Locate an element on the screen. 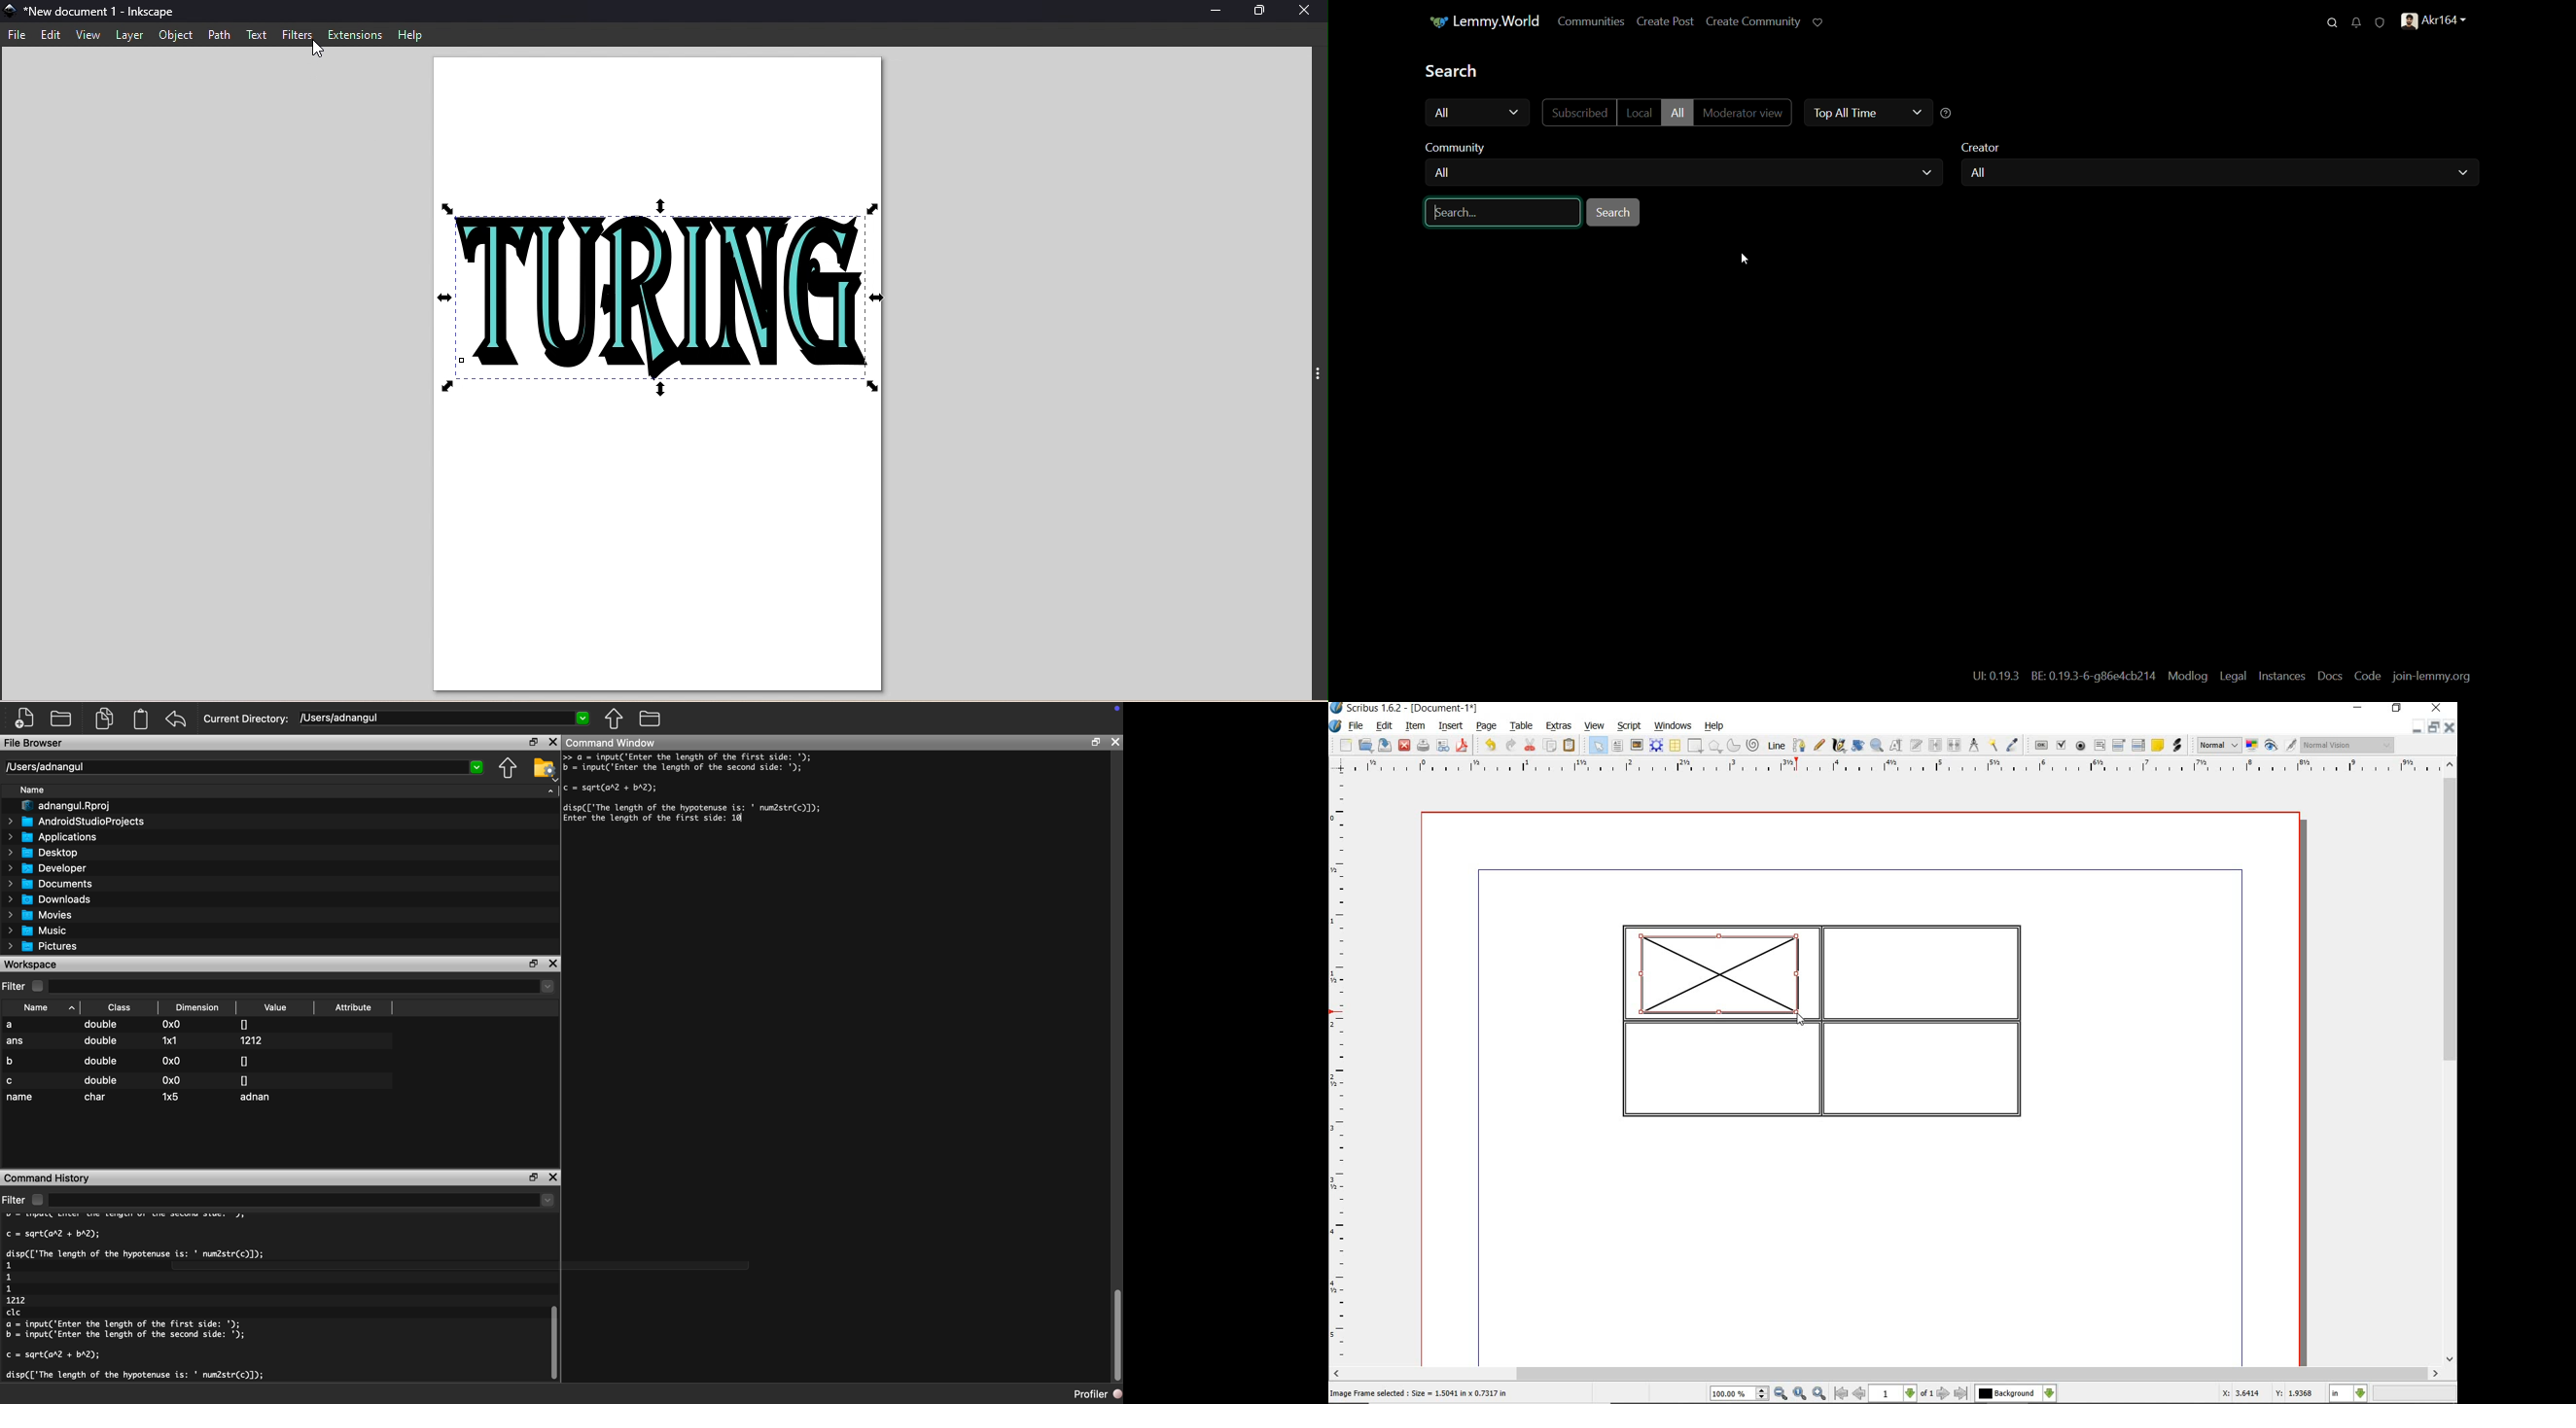 The width and height of the screenshot is (2576, 1428). go to first page is located at coordinates (1841, 1394).